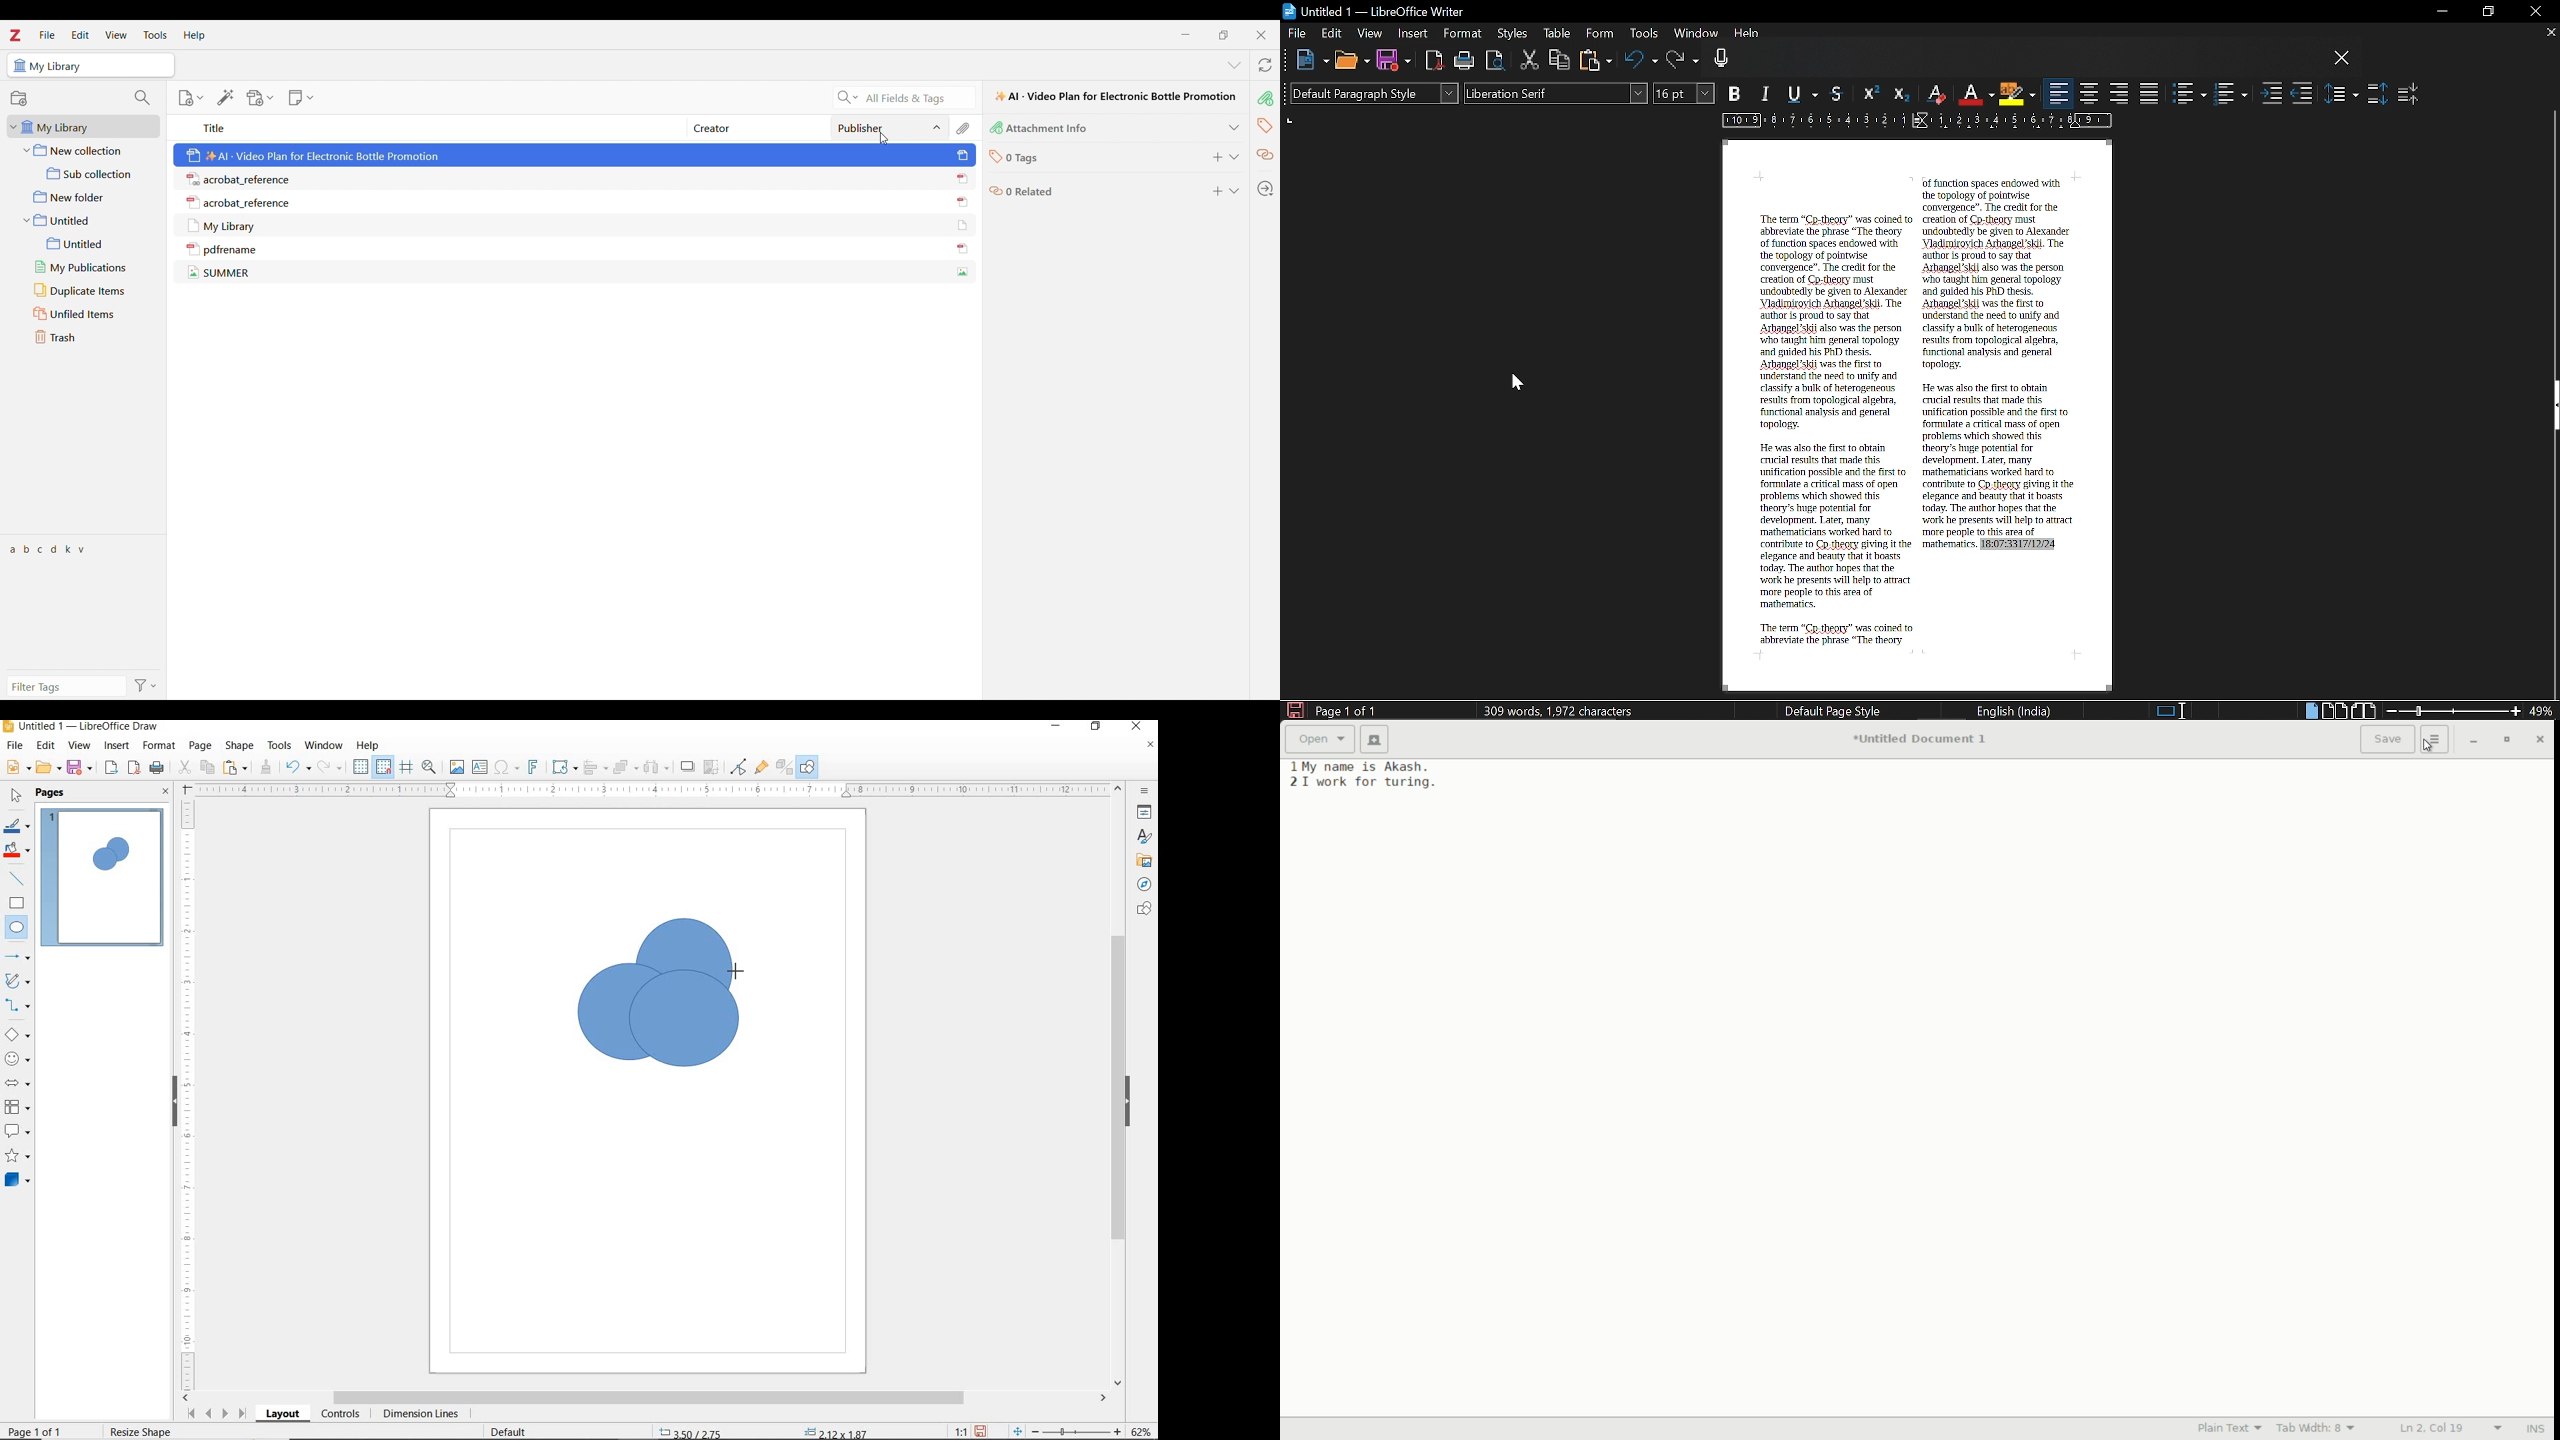 The image size is (2576, 1456). Describe the element at coordinates (47, 35) in the screenshot. I see `File menu` at that location.